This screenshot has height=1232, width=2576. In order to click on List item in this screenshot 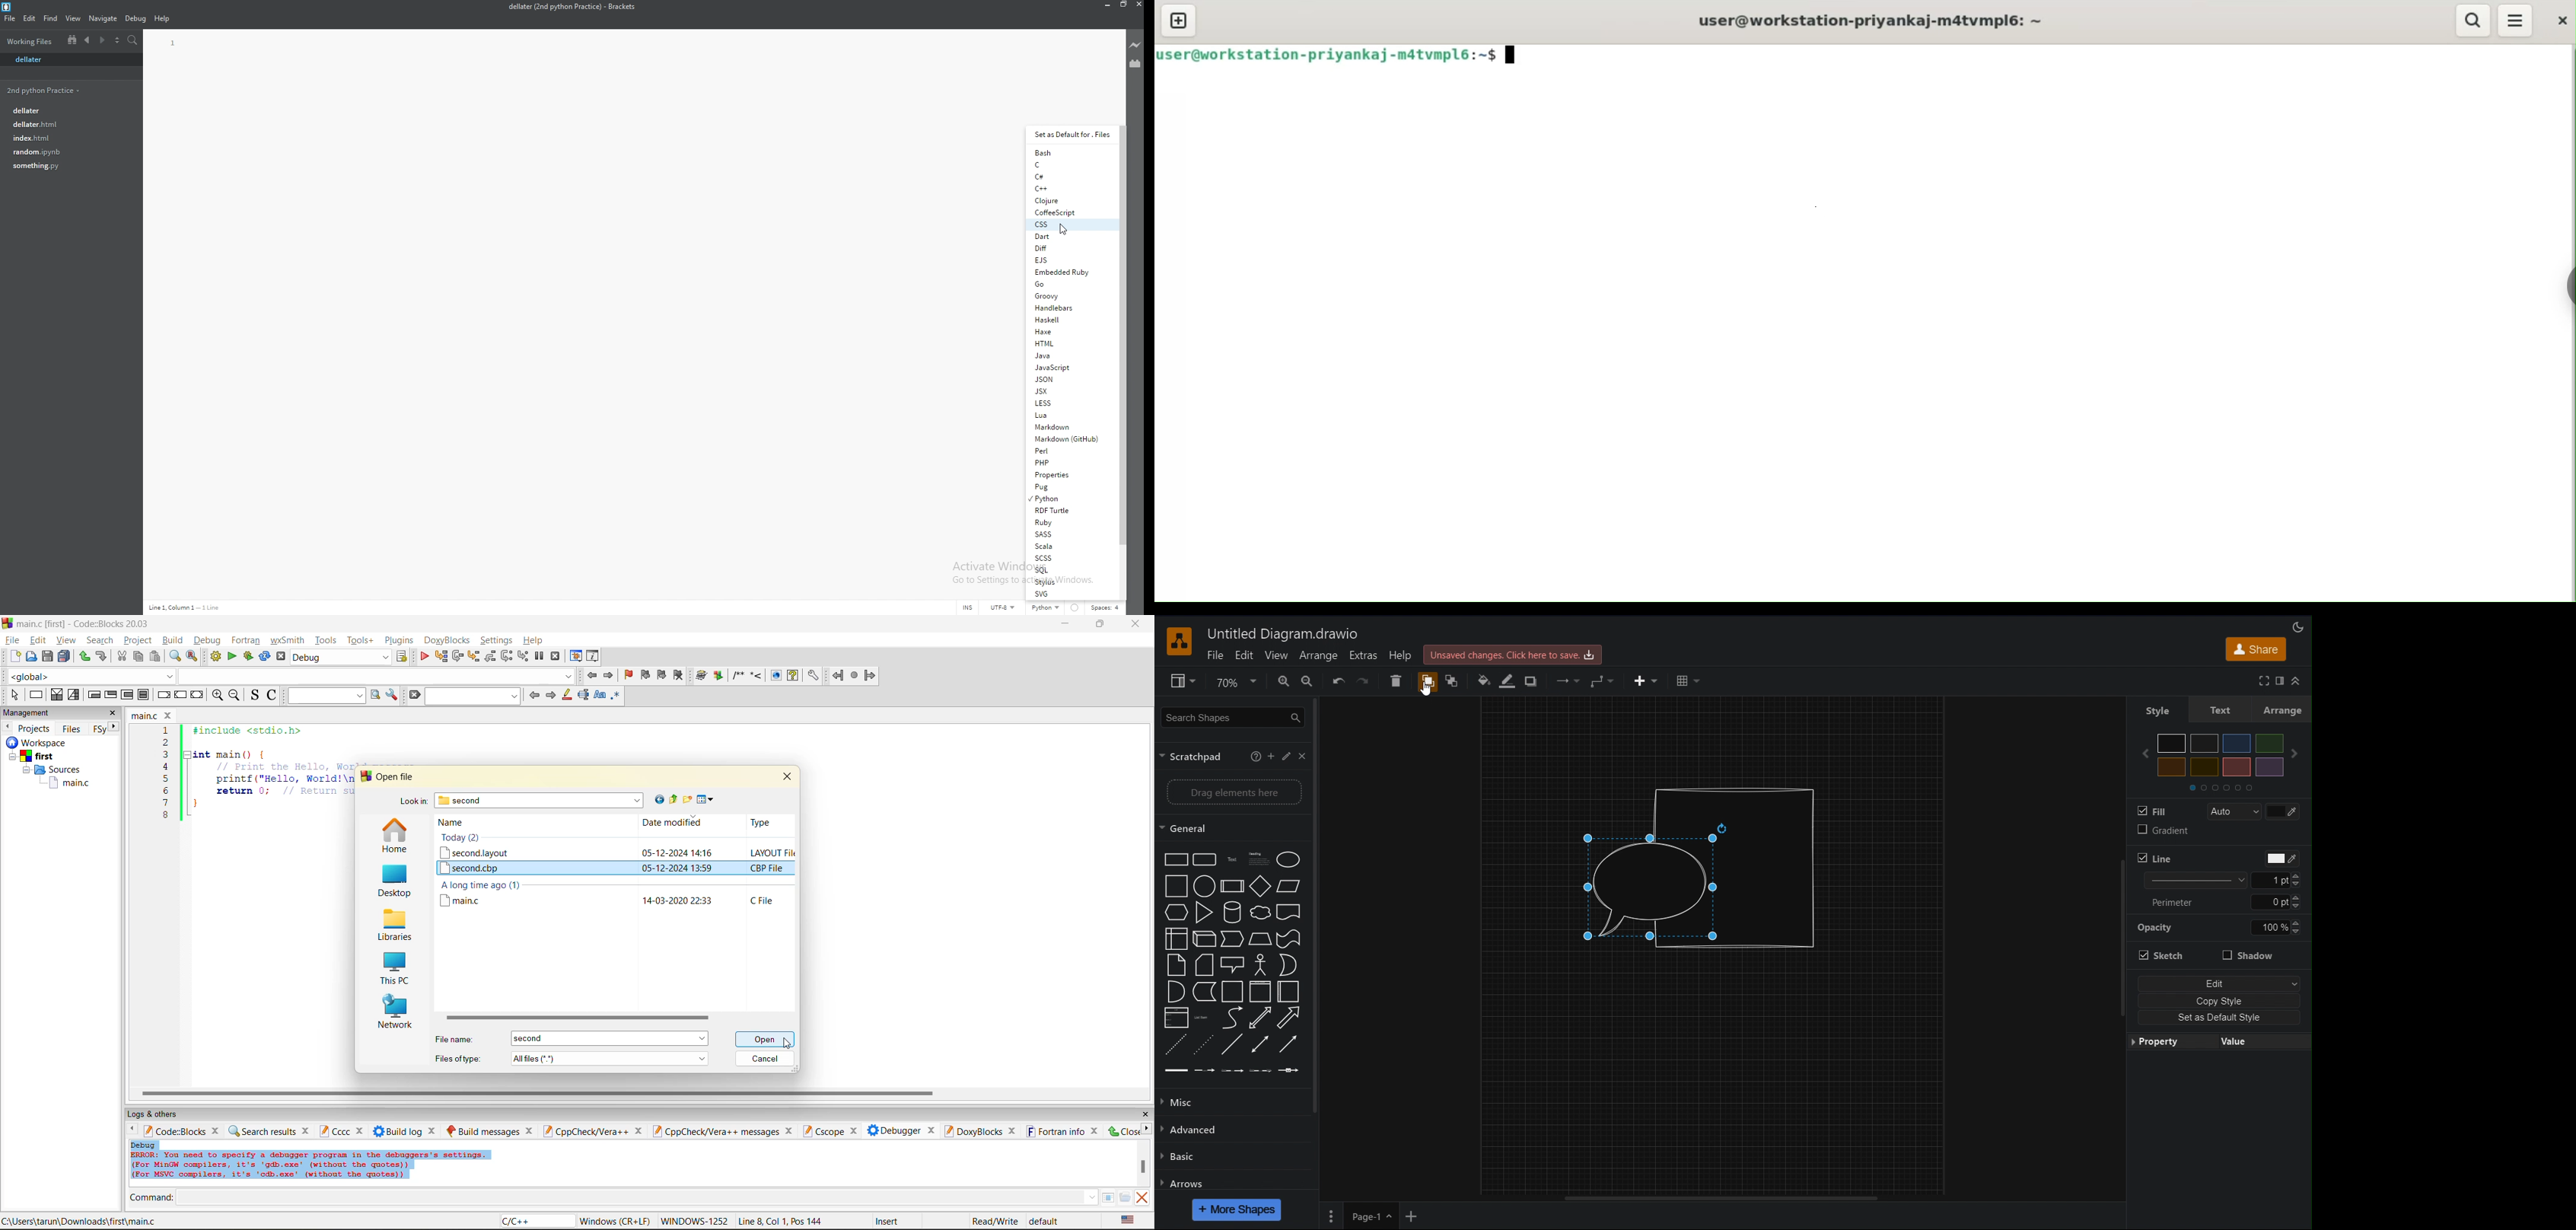, I will do `click(1203, 1018)`.